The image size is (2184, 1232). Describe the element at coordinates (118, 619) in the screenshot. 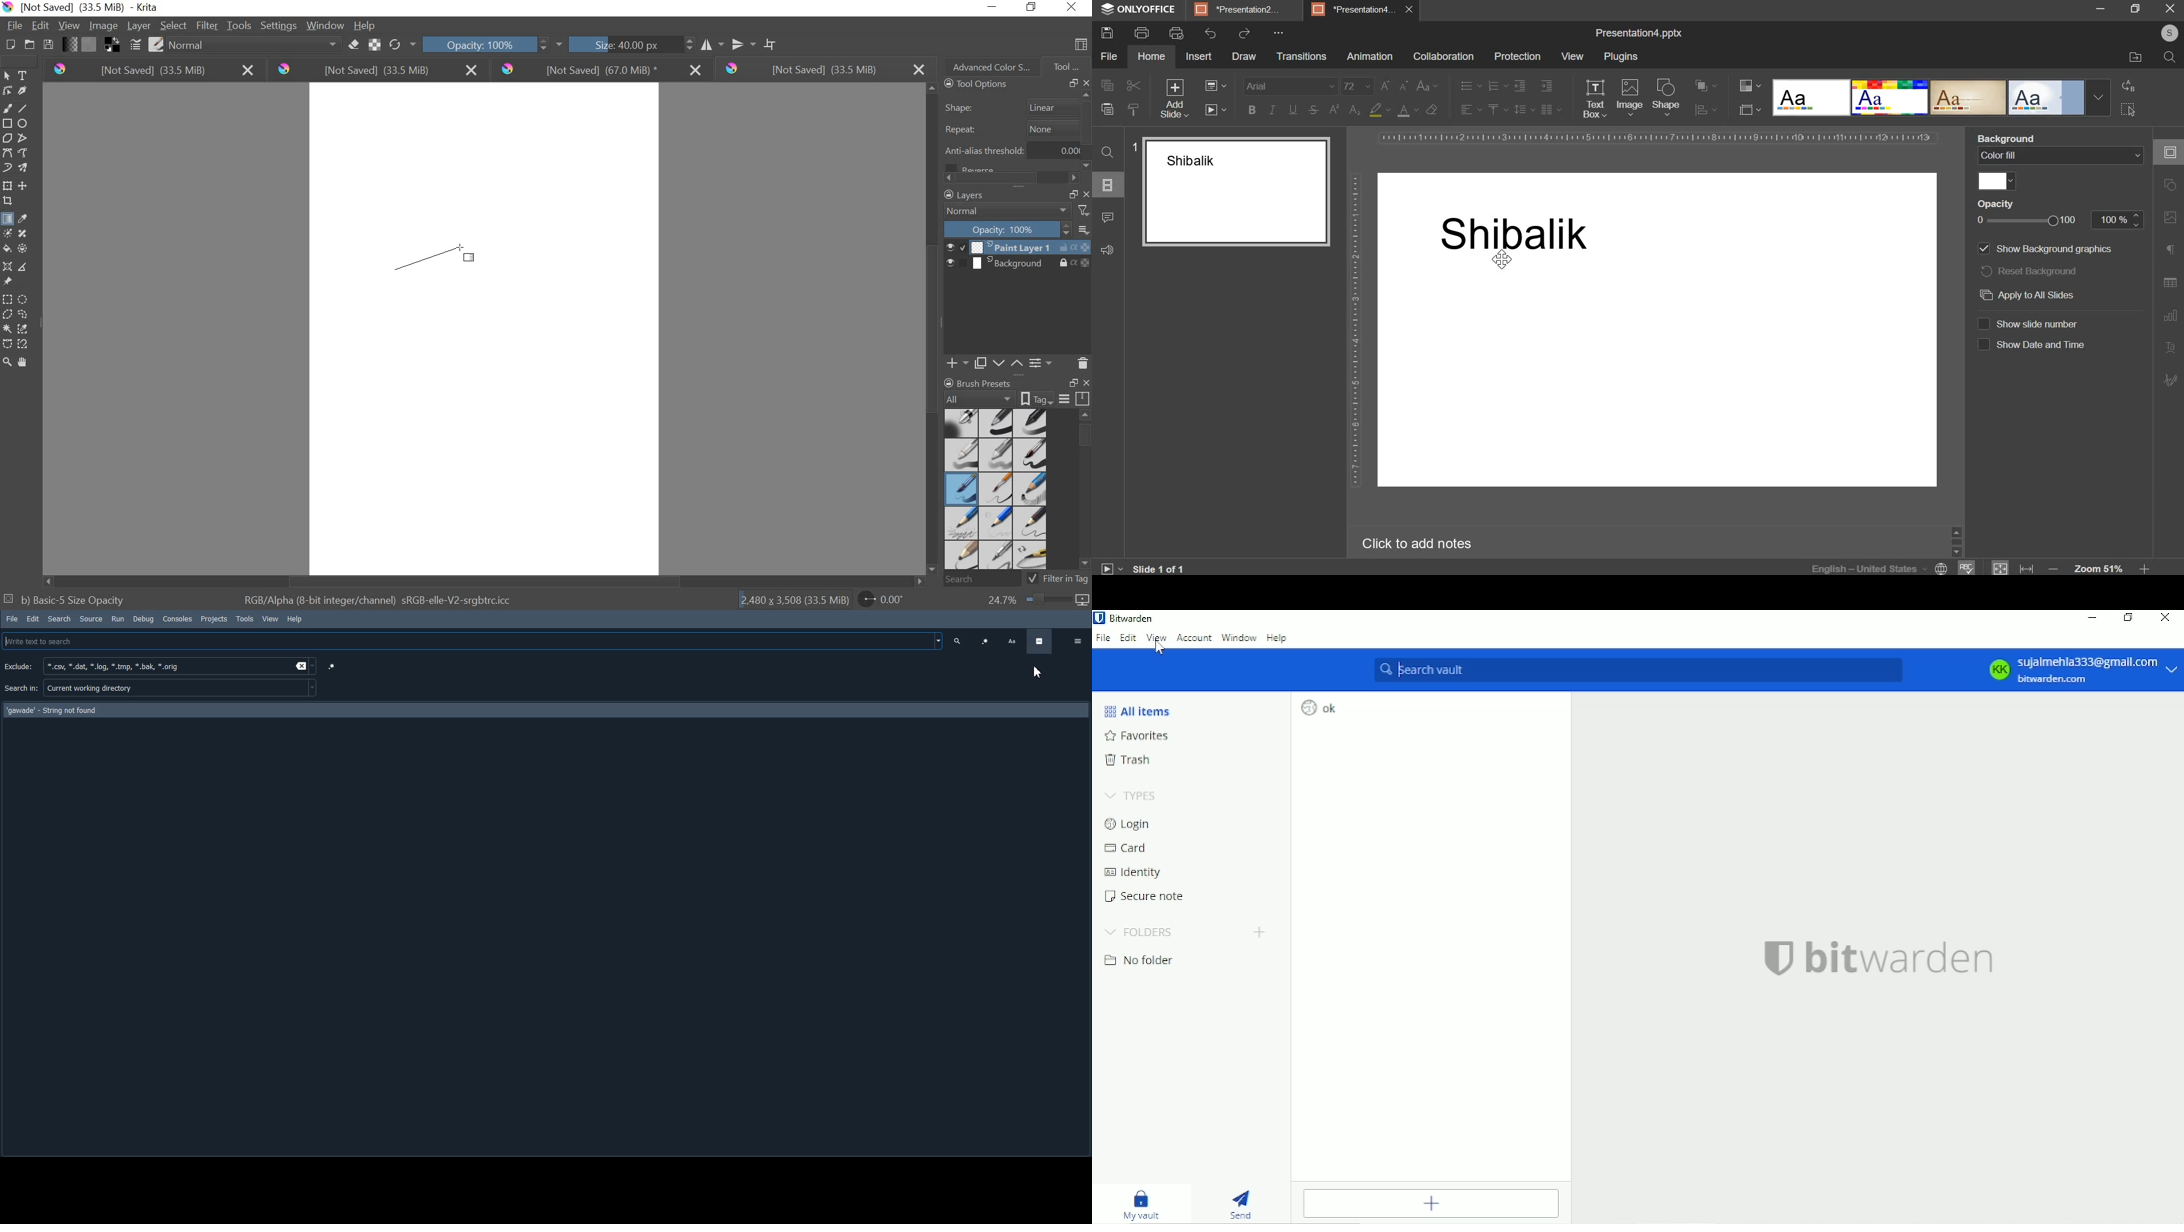

I see `Run` at that location.